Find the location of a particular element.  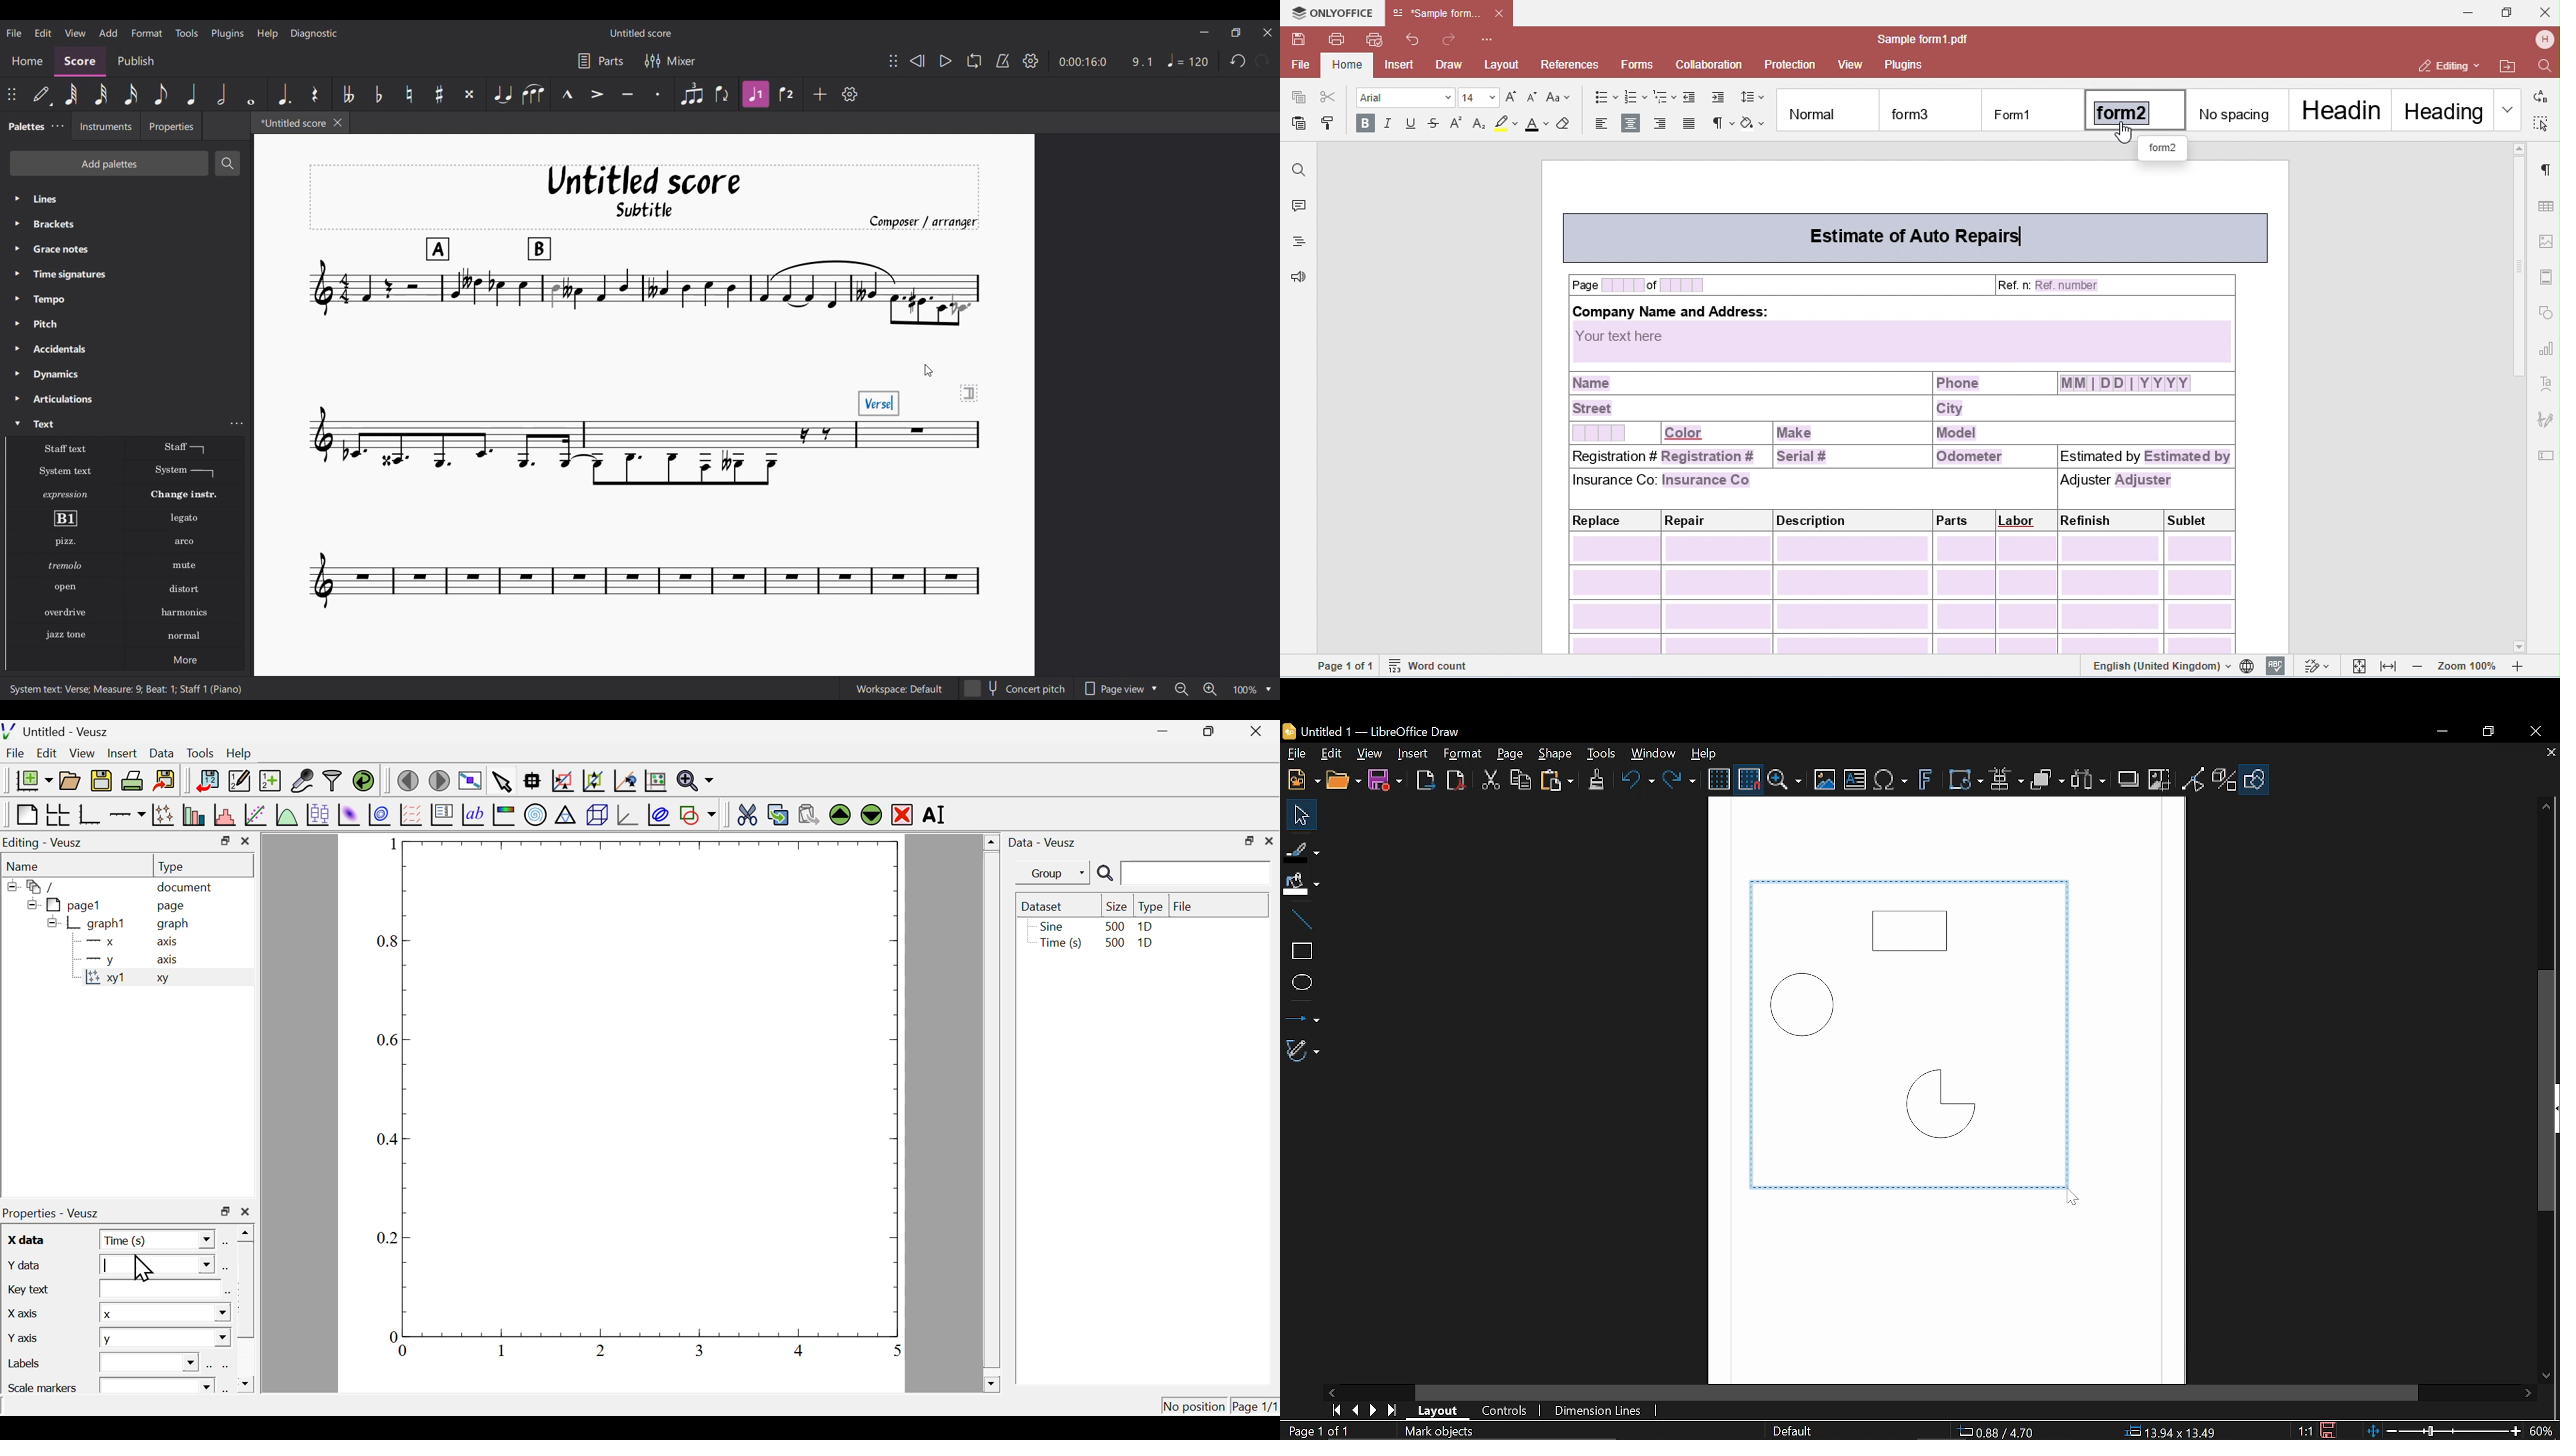

Fill Line  is located at coordinates (1302, 851).